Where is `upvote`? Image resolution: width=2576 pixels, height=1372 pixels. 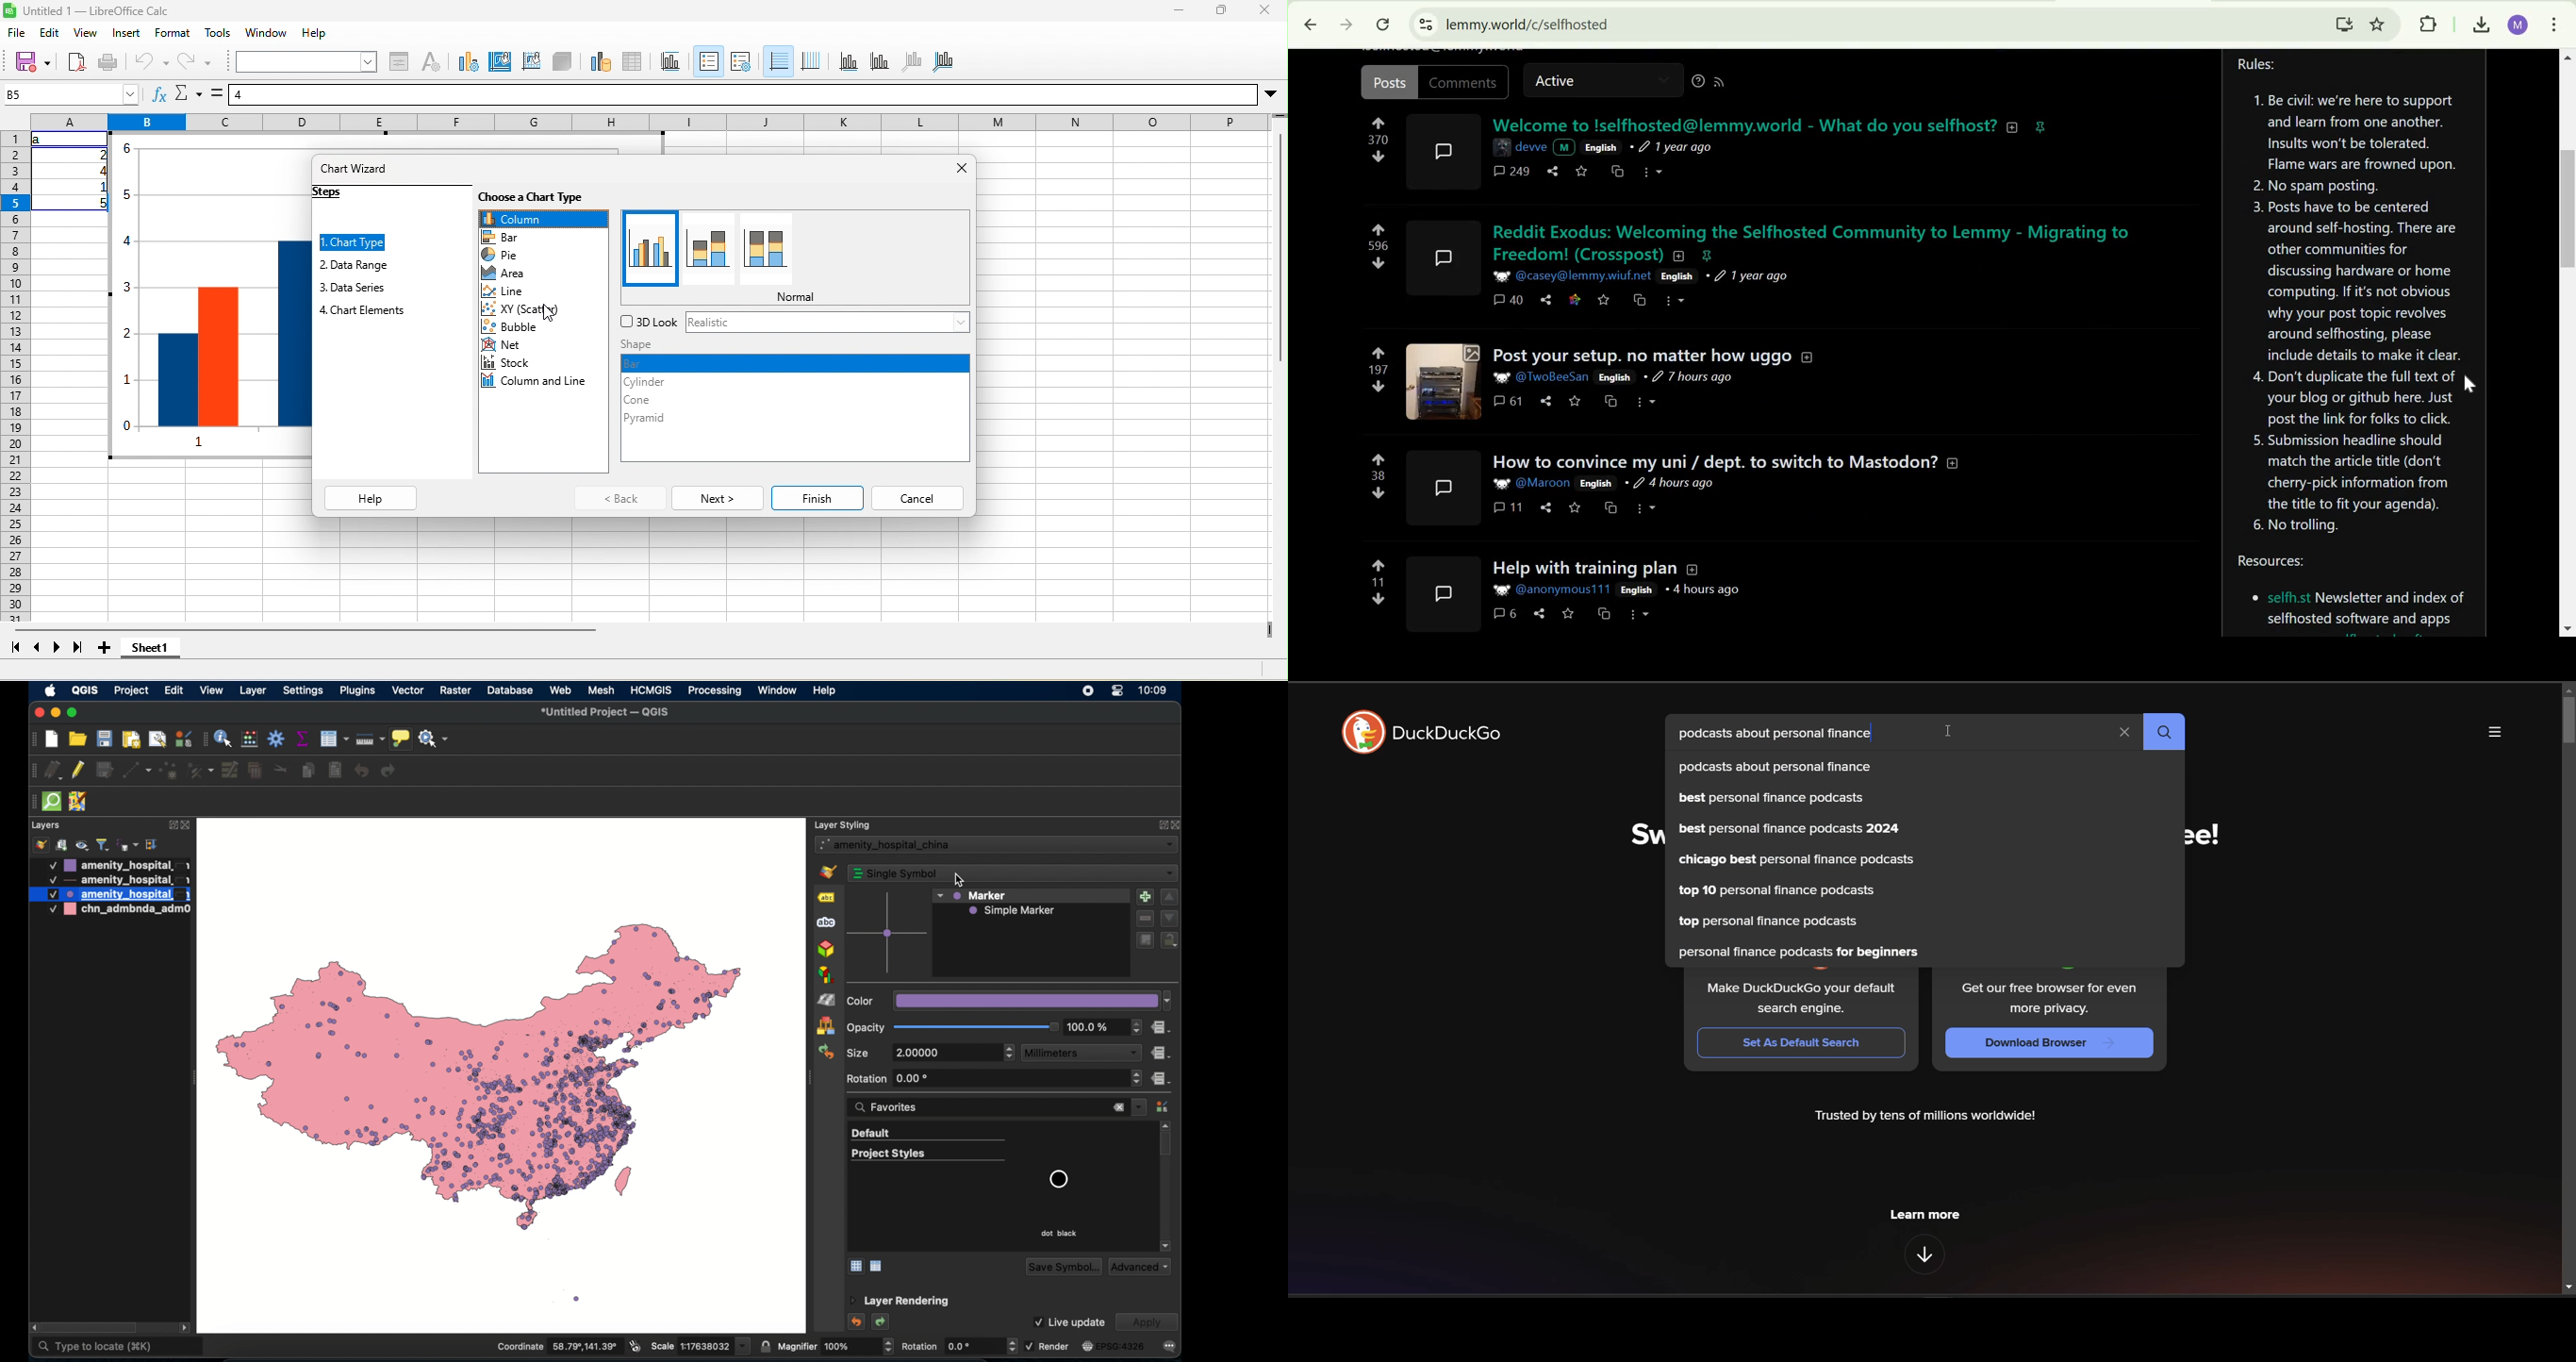
upvote is located at coordinates (1378, 230).